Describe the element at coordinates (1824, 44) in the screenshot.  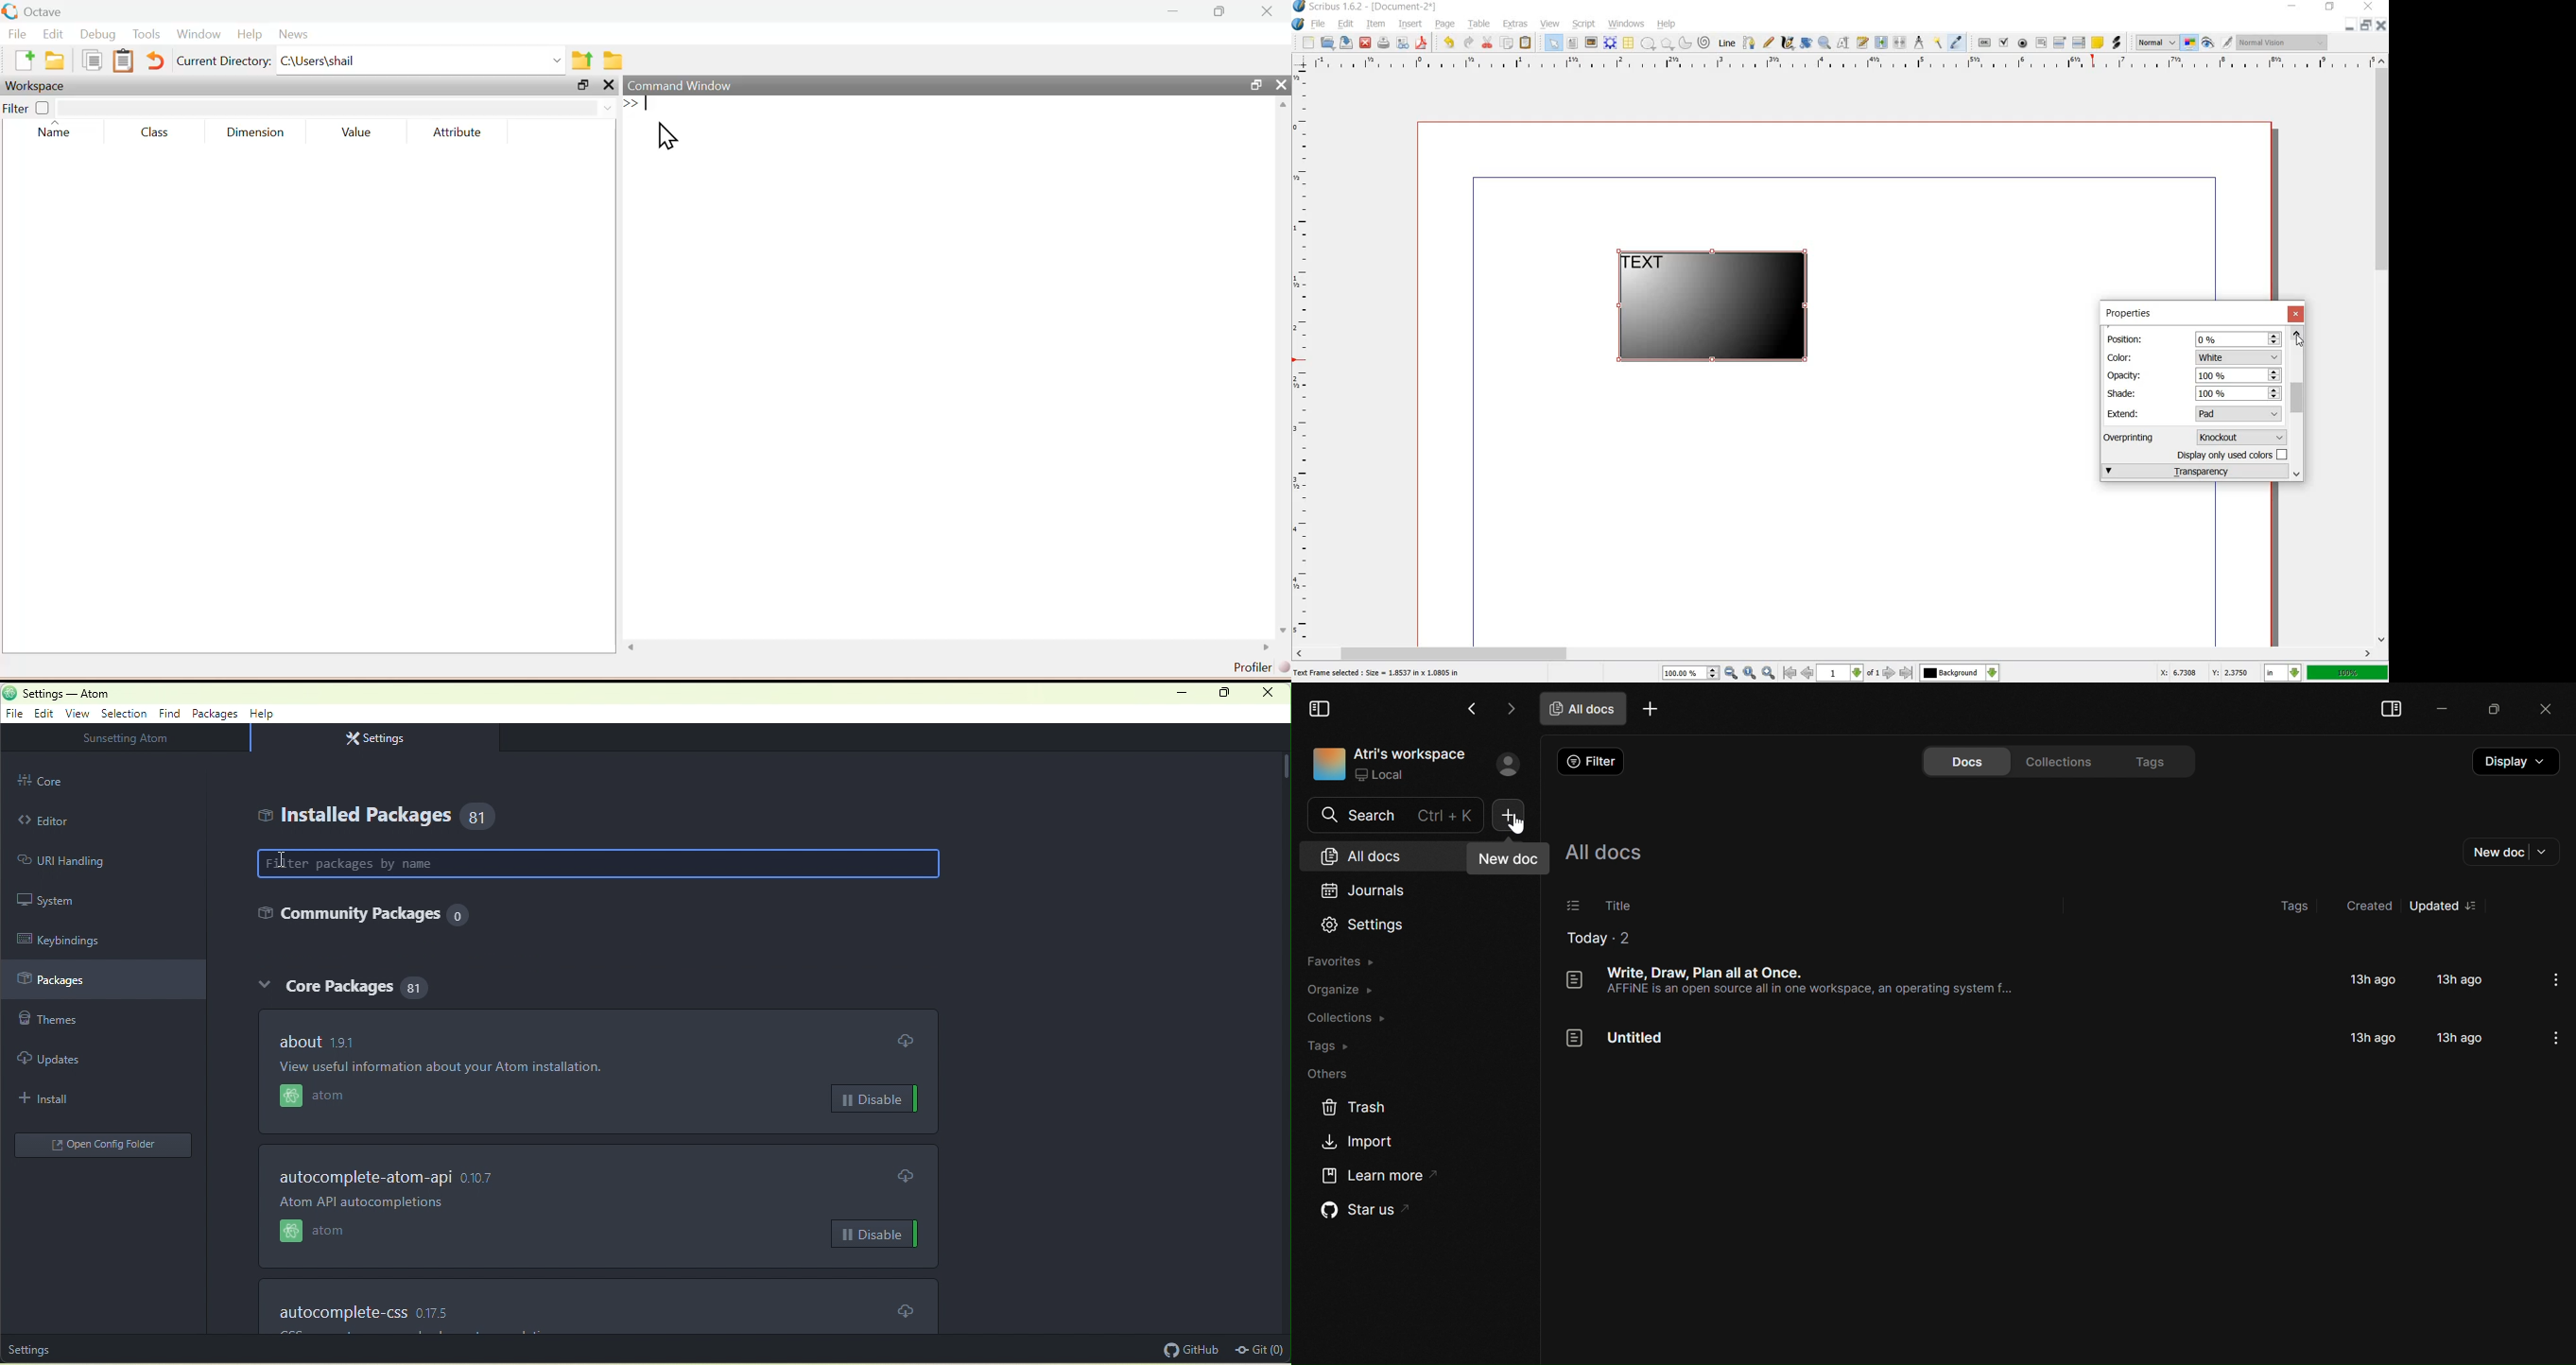
I see `zoom in or out` at that location.